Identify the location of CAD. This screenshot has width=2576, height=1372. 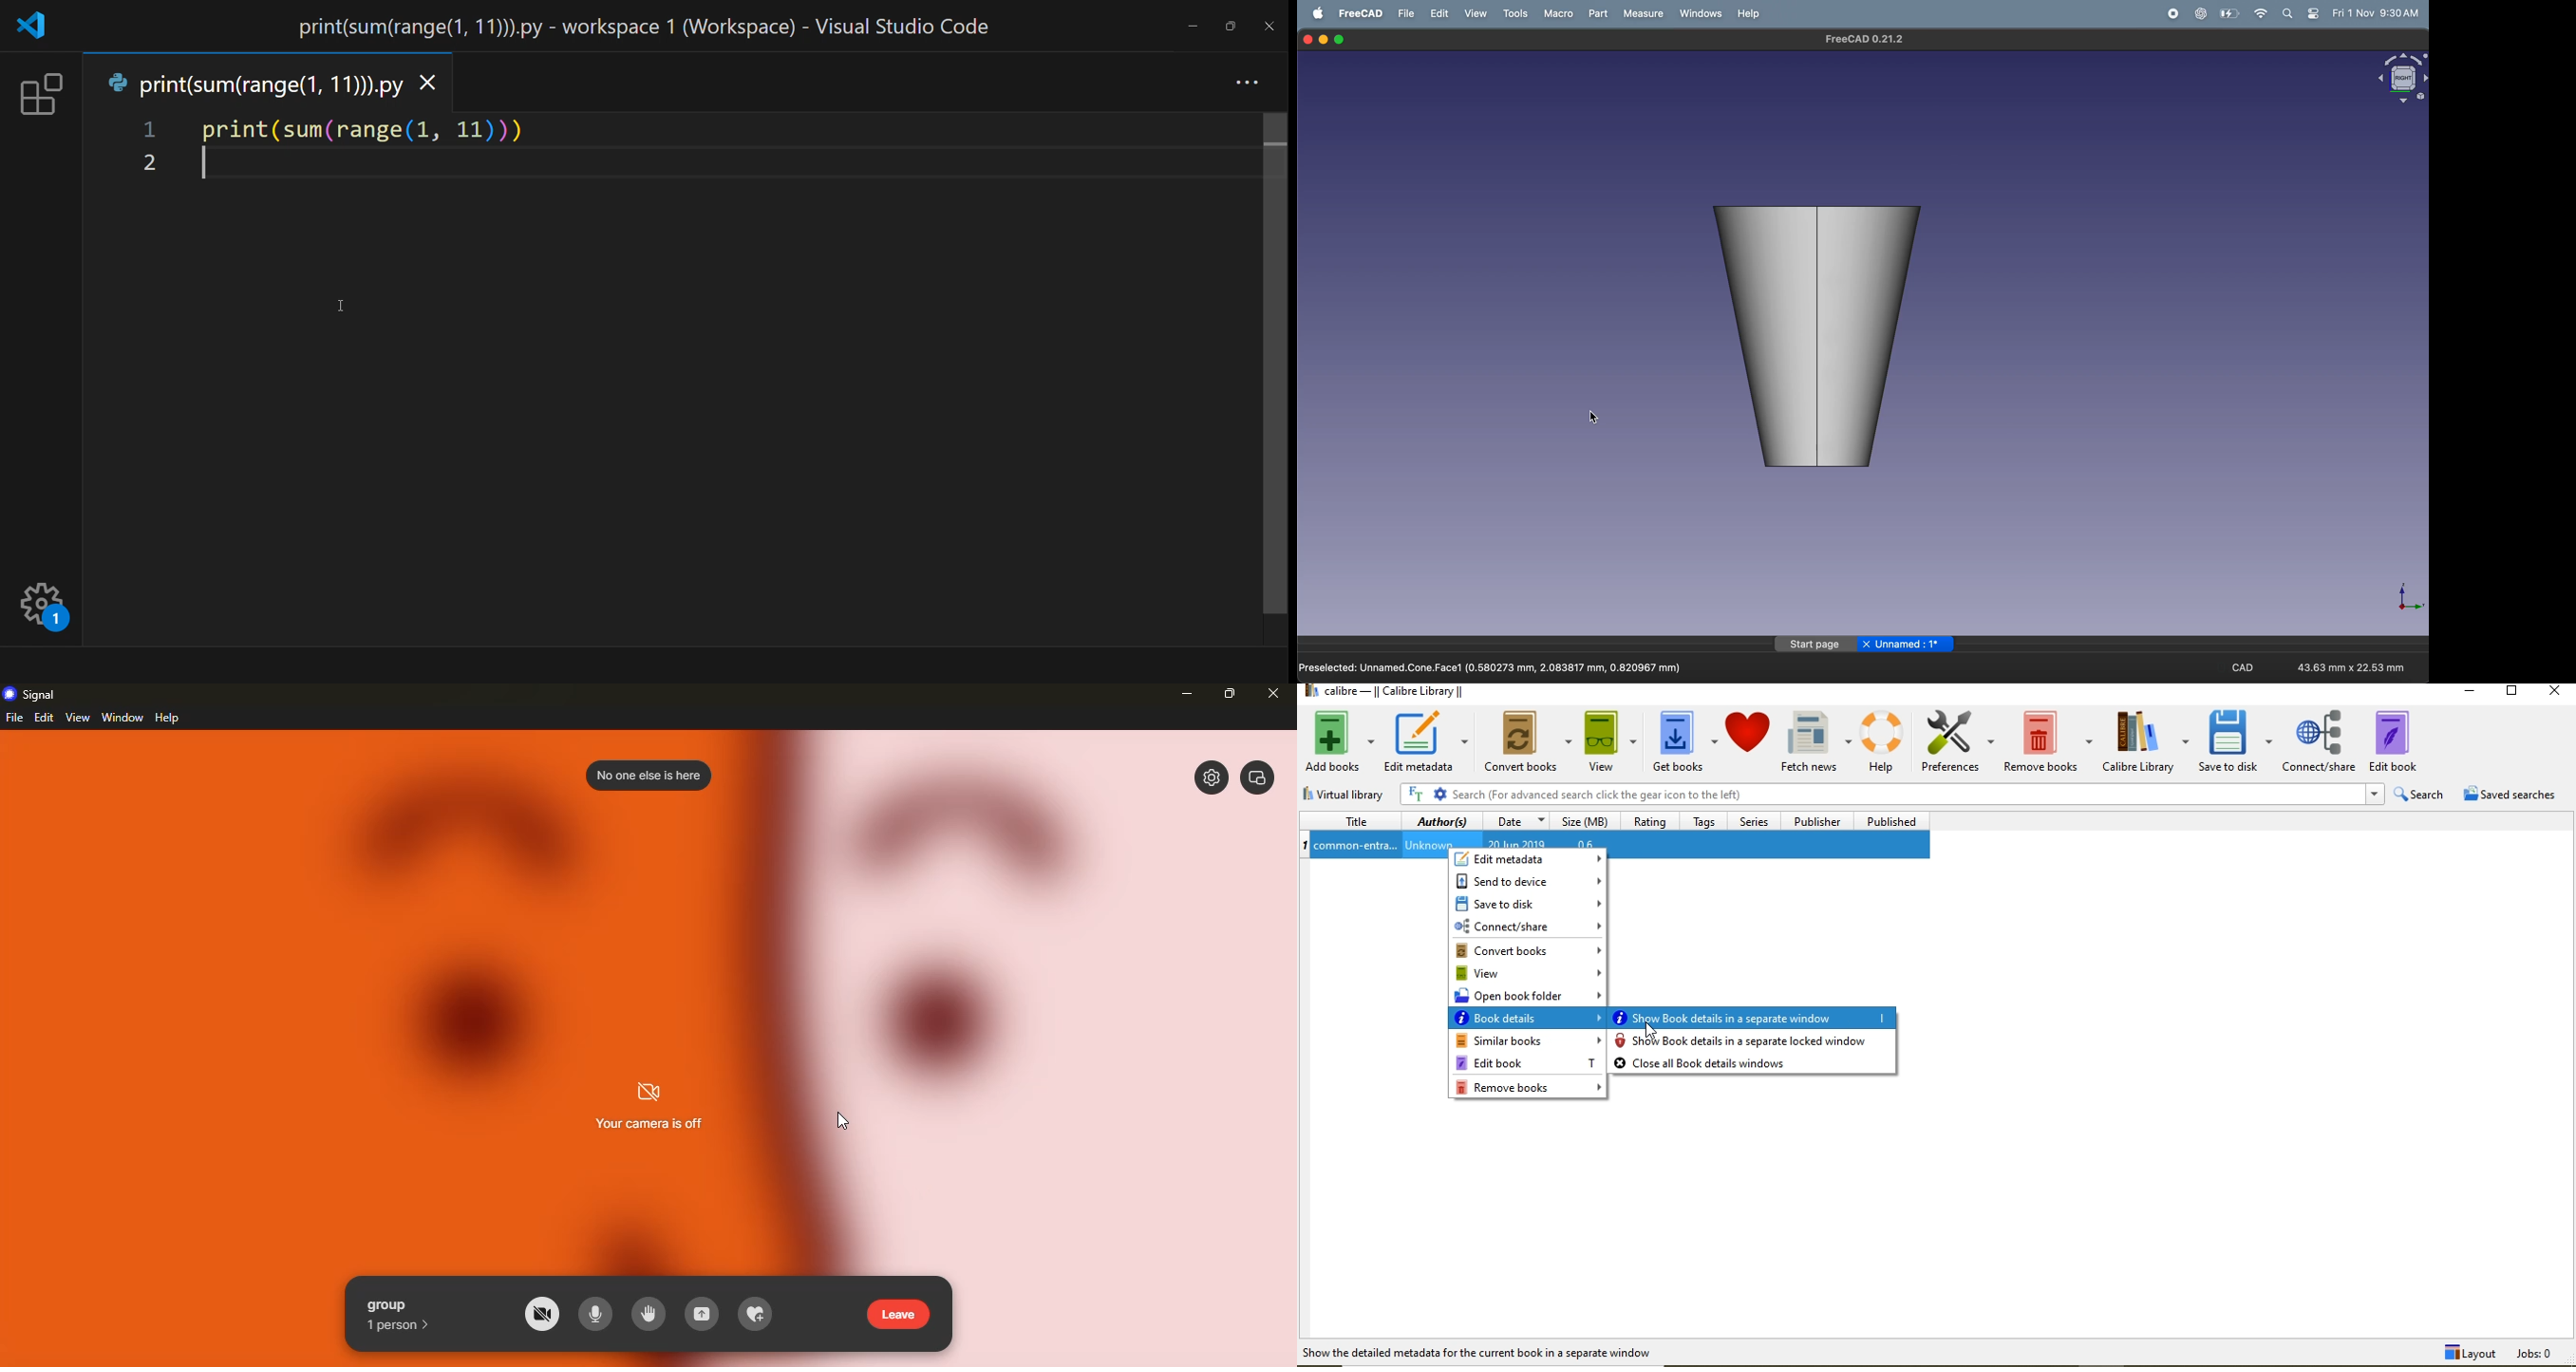
(2250, 667).